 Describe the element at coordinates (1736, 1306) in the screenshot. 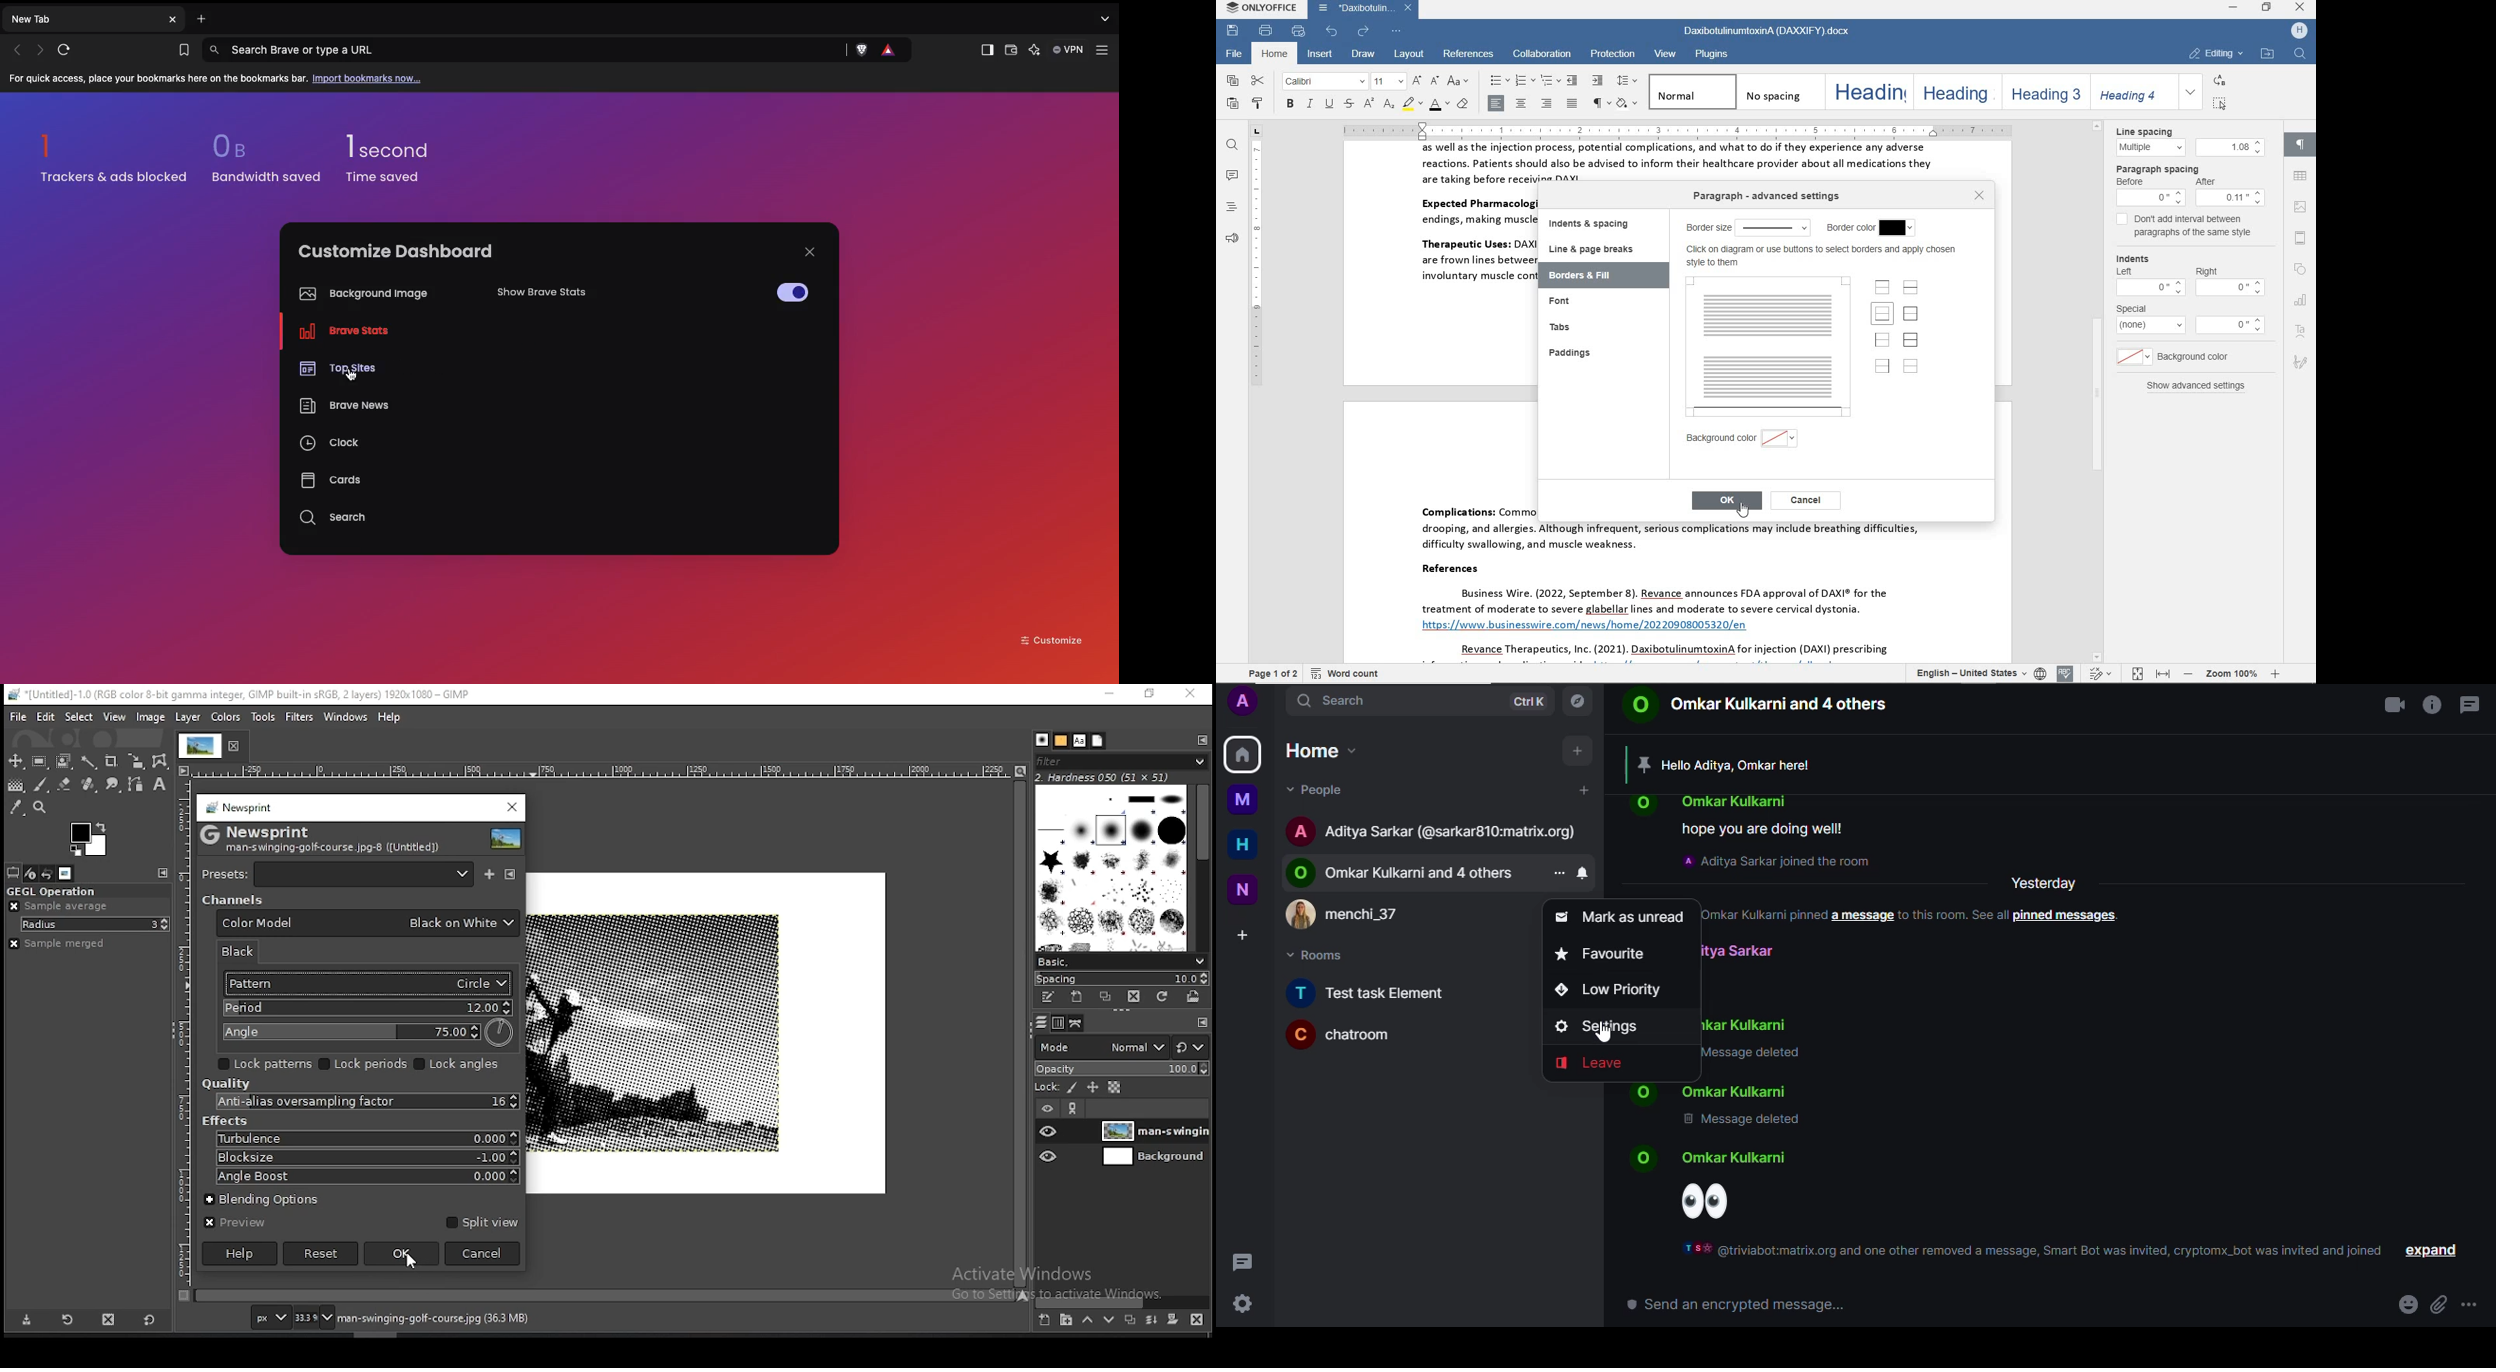

I see ` Send an encrypted message...` at that location.